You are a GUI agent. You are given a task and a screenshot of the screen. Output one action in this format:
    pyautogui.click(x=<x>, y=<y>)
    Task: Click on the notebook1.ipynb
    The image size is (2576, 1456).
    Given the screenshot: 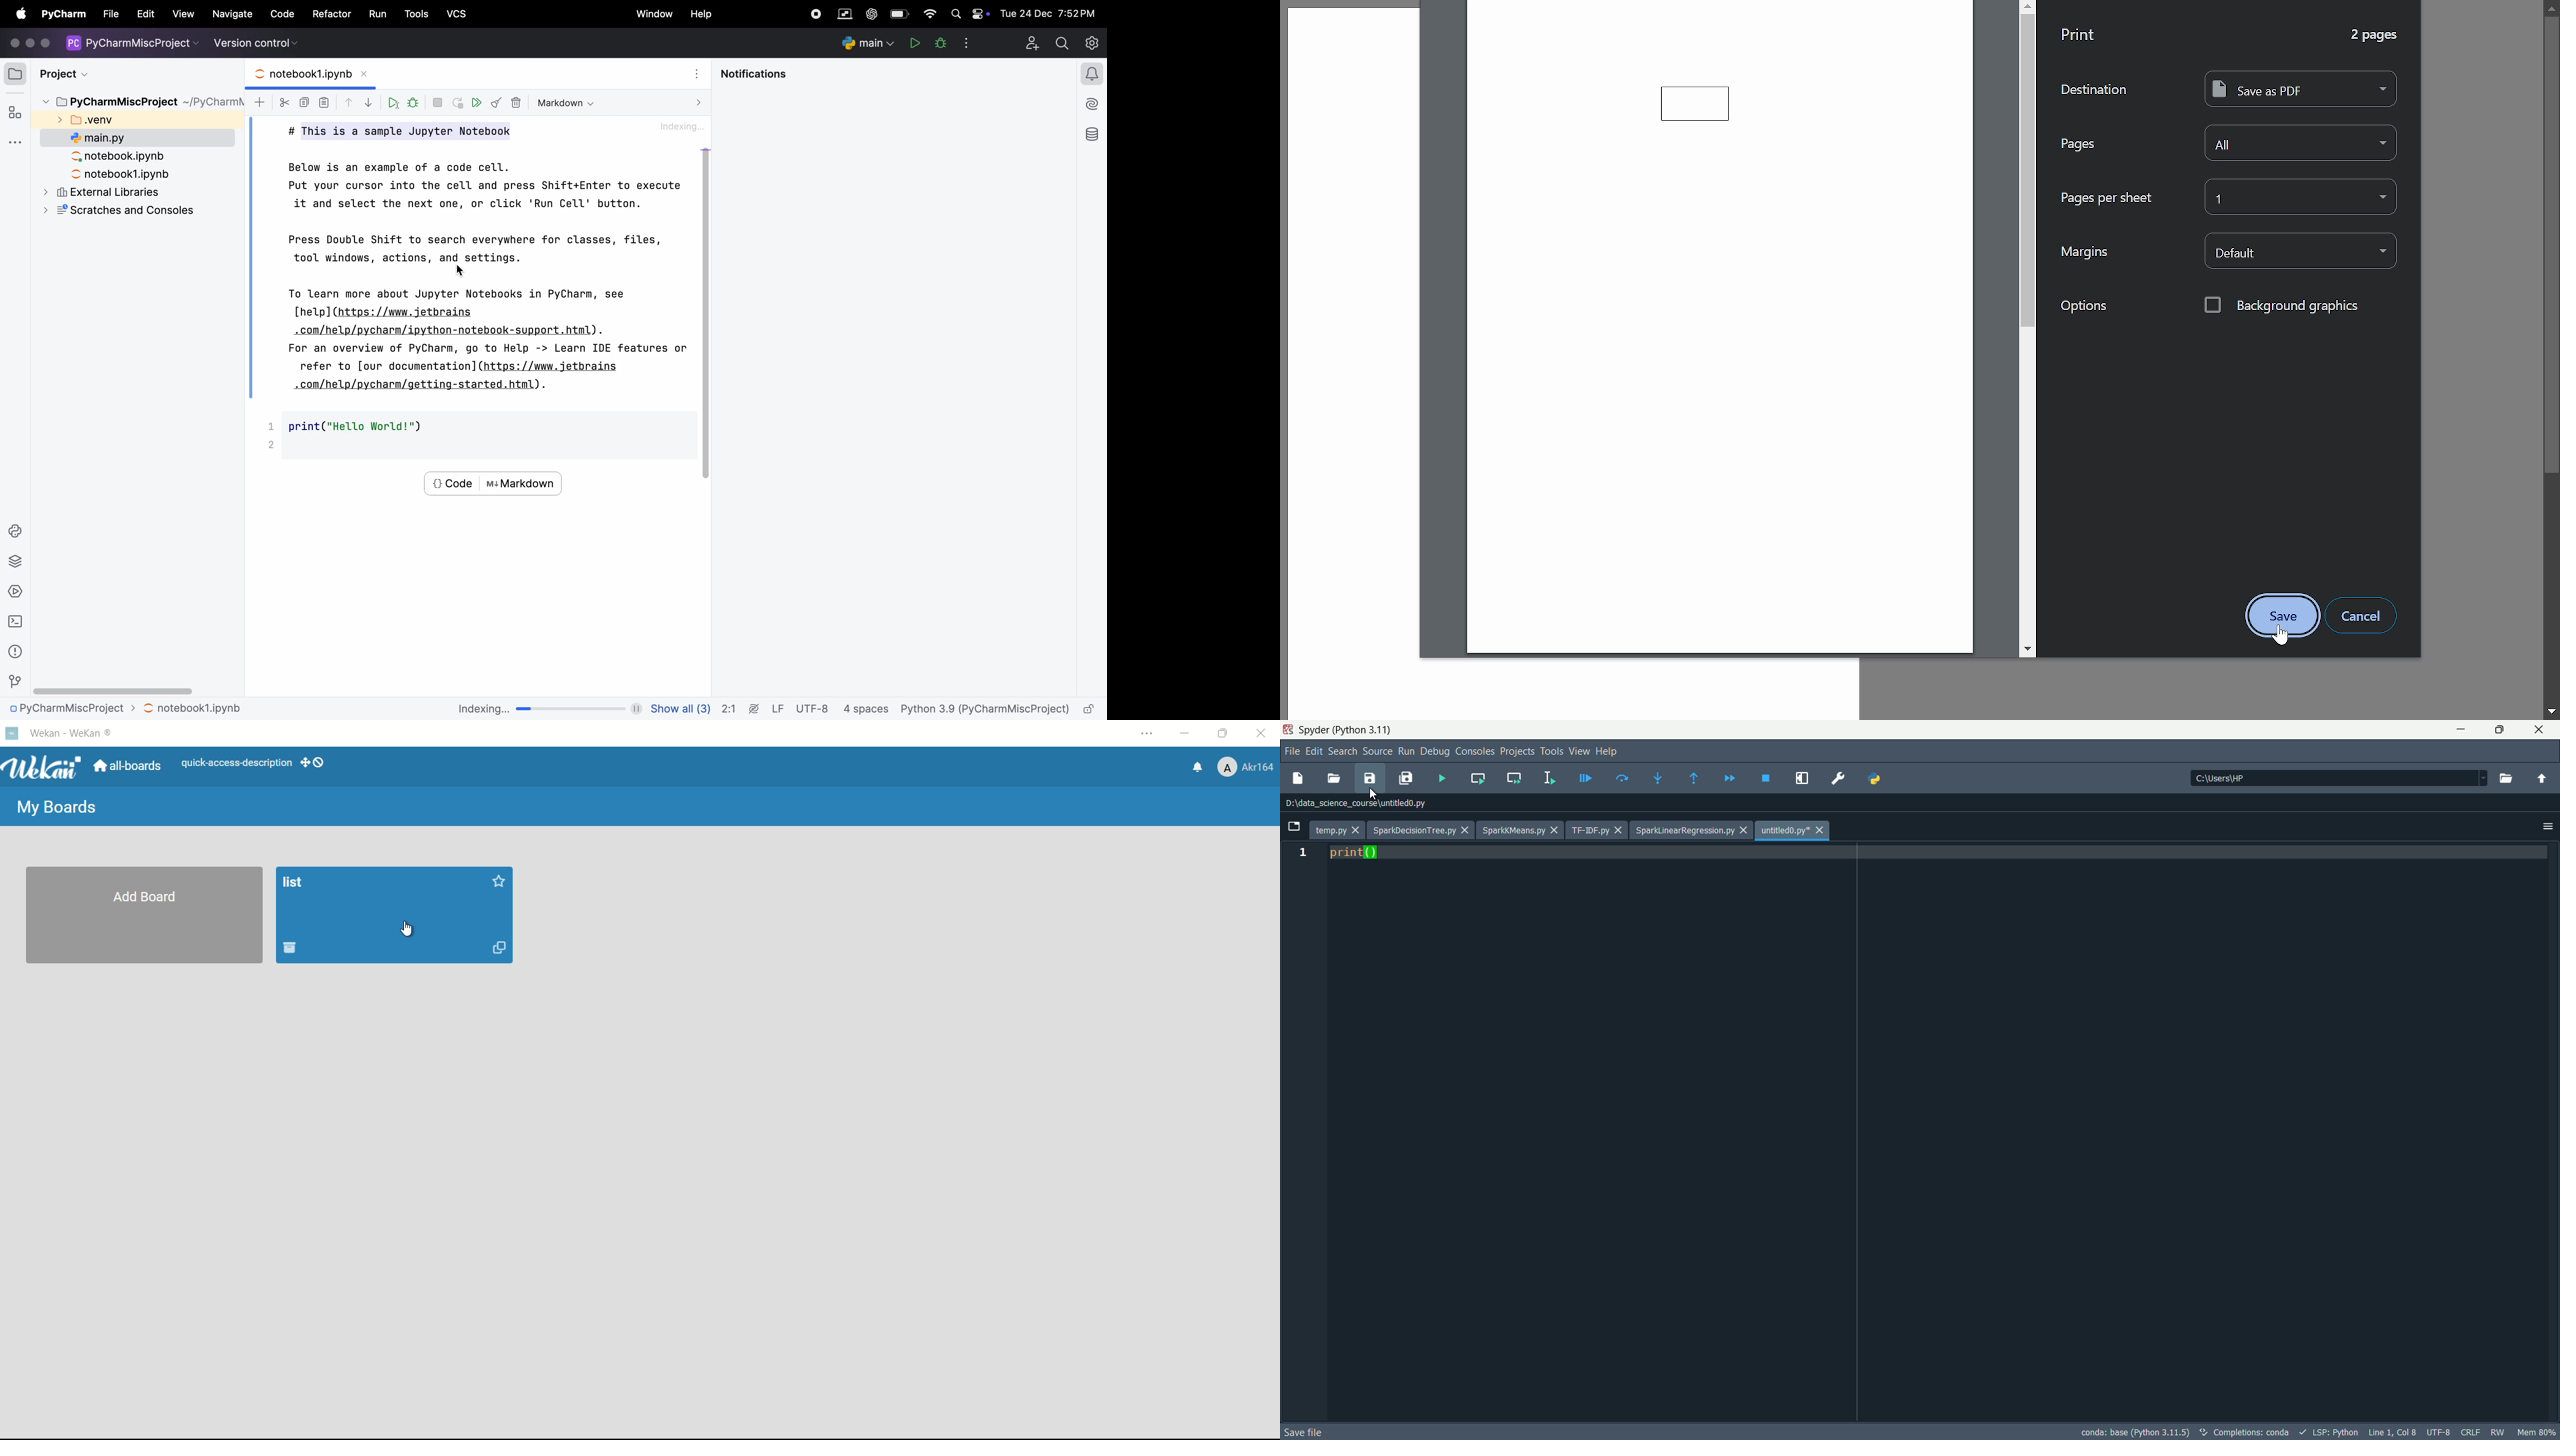 What is the action you would take?
    pyautogui.click(x=128, y=173)
    